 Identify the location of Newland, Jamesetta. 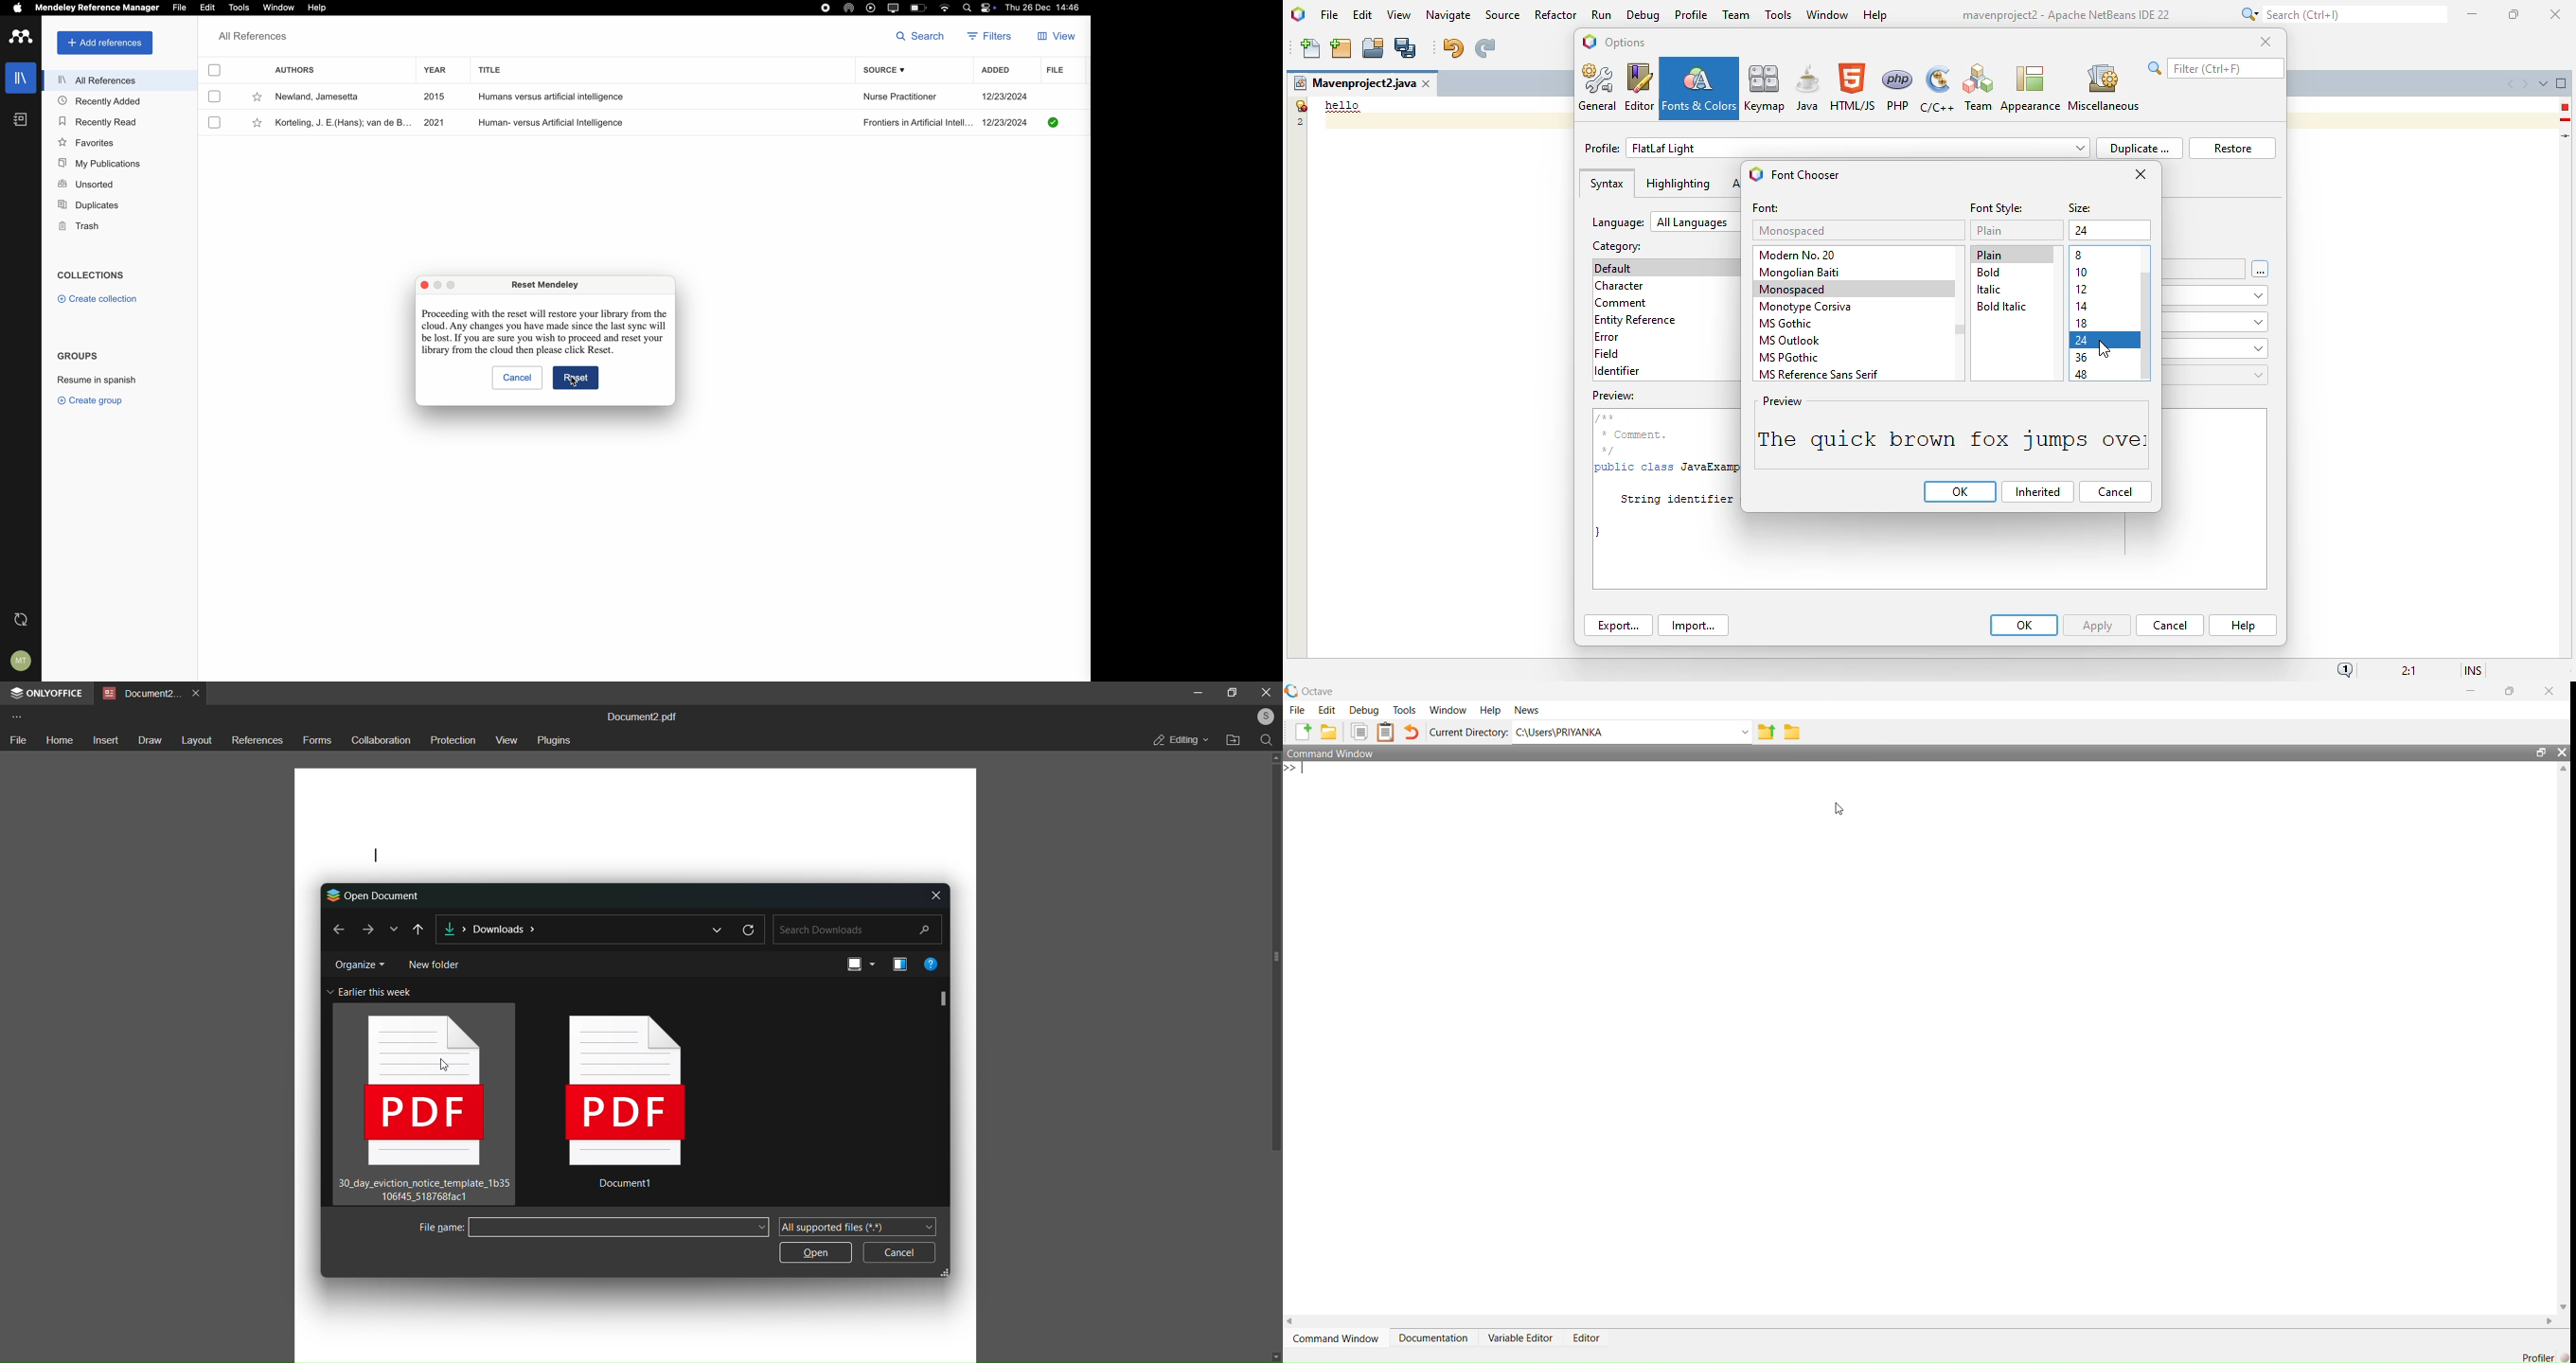
(319, 96).